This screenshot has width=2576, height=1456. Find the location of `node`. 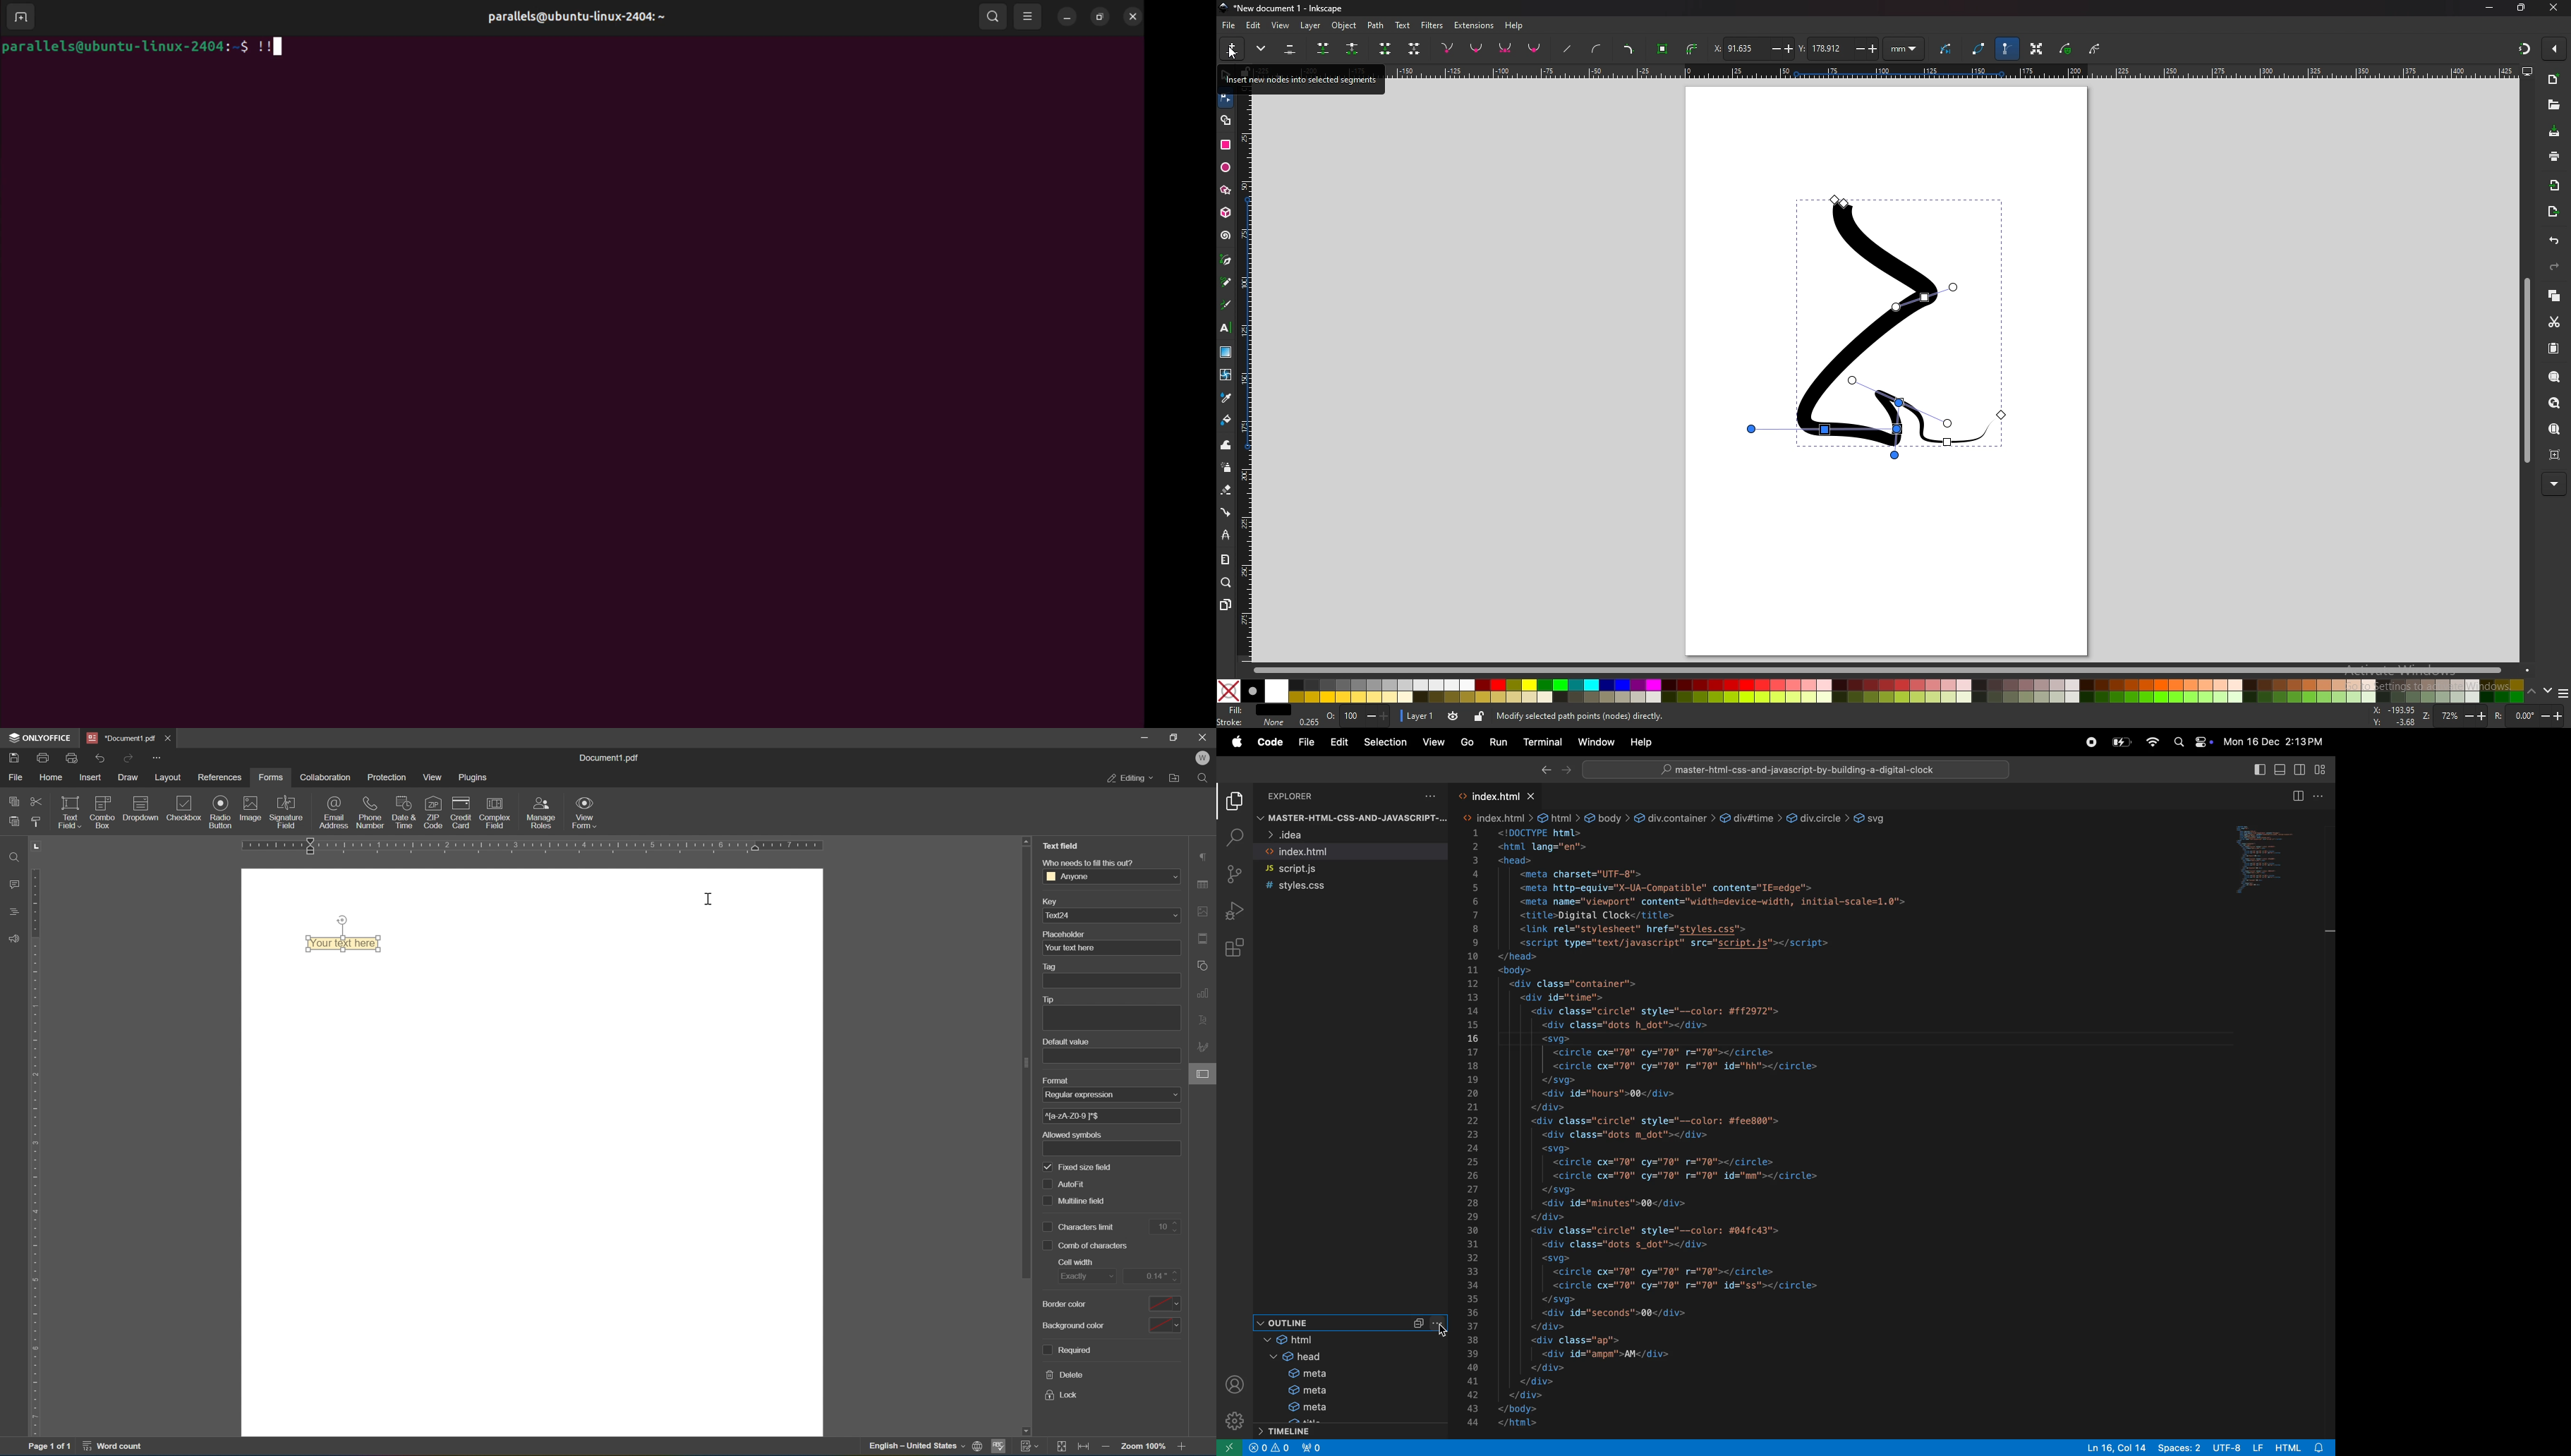

node is located at coordinates (1226, 97).